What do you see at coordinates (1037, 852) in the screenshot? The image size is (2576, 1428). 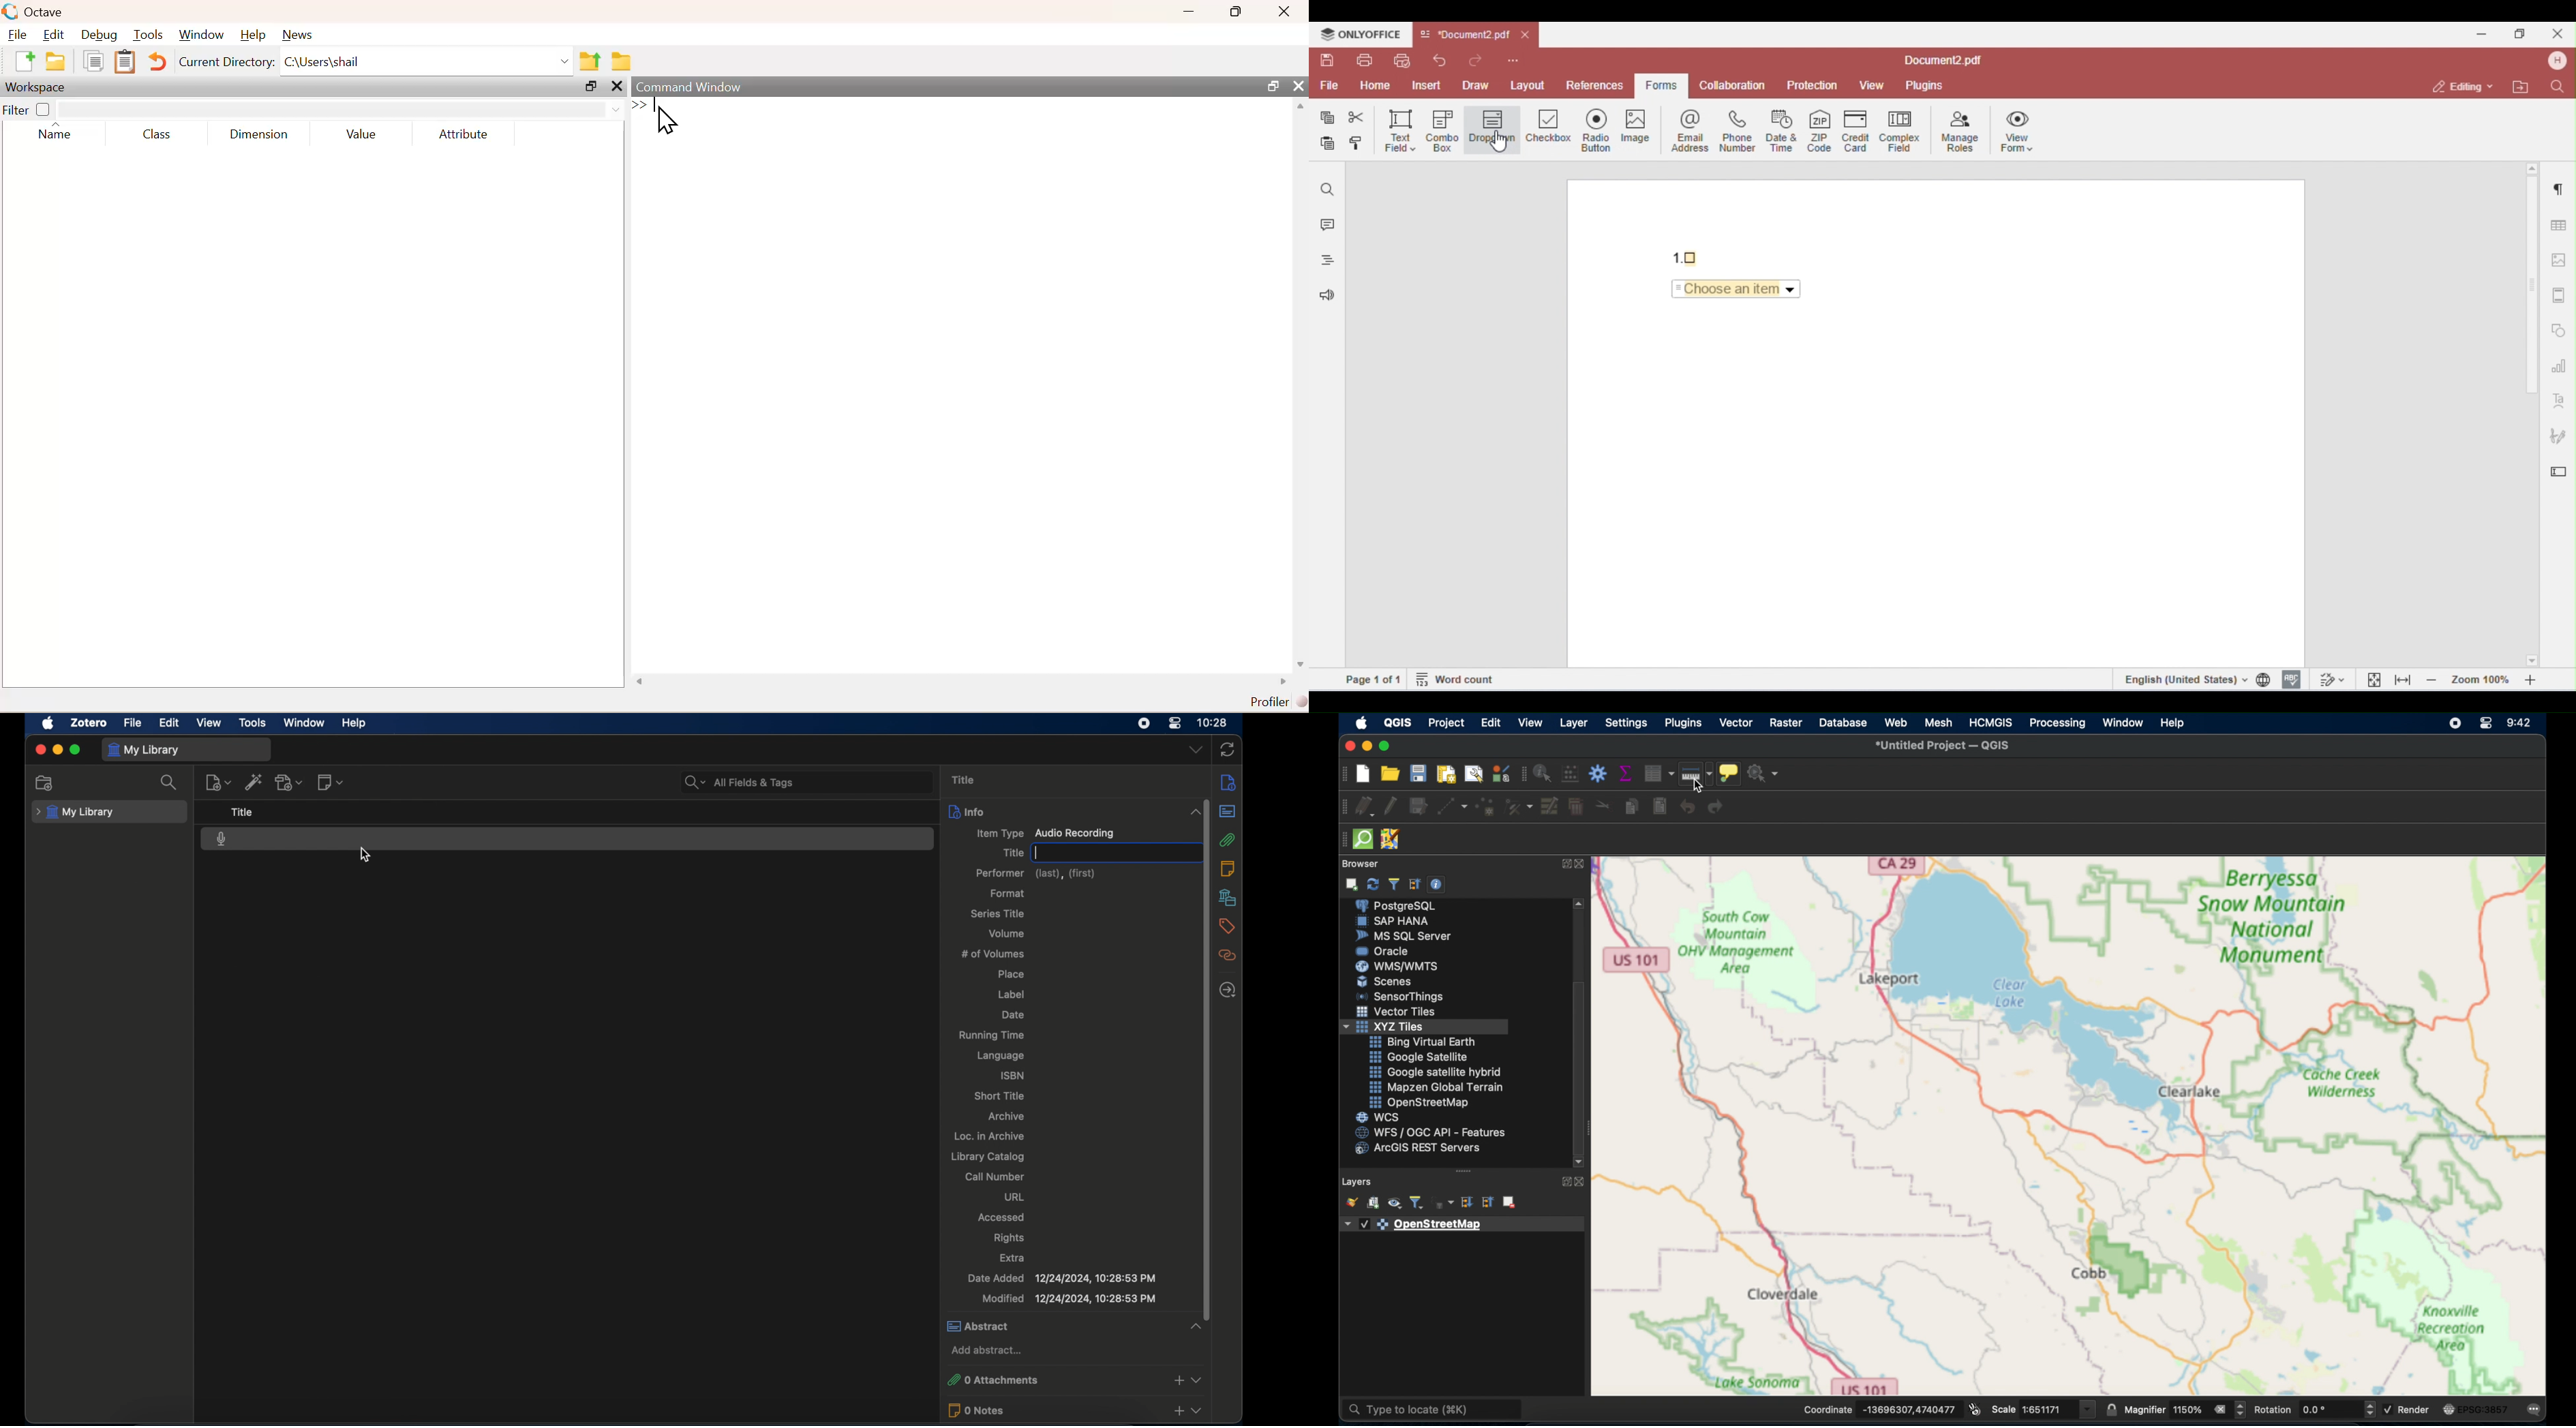 I see `text cursor` at bounding box center [1037, 852].